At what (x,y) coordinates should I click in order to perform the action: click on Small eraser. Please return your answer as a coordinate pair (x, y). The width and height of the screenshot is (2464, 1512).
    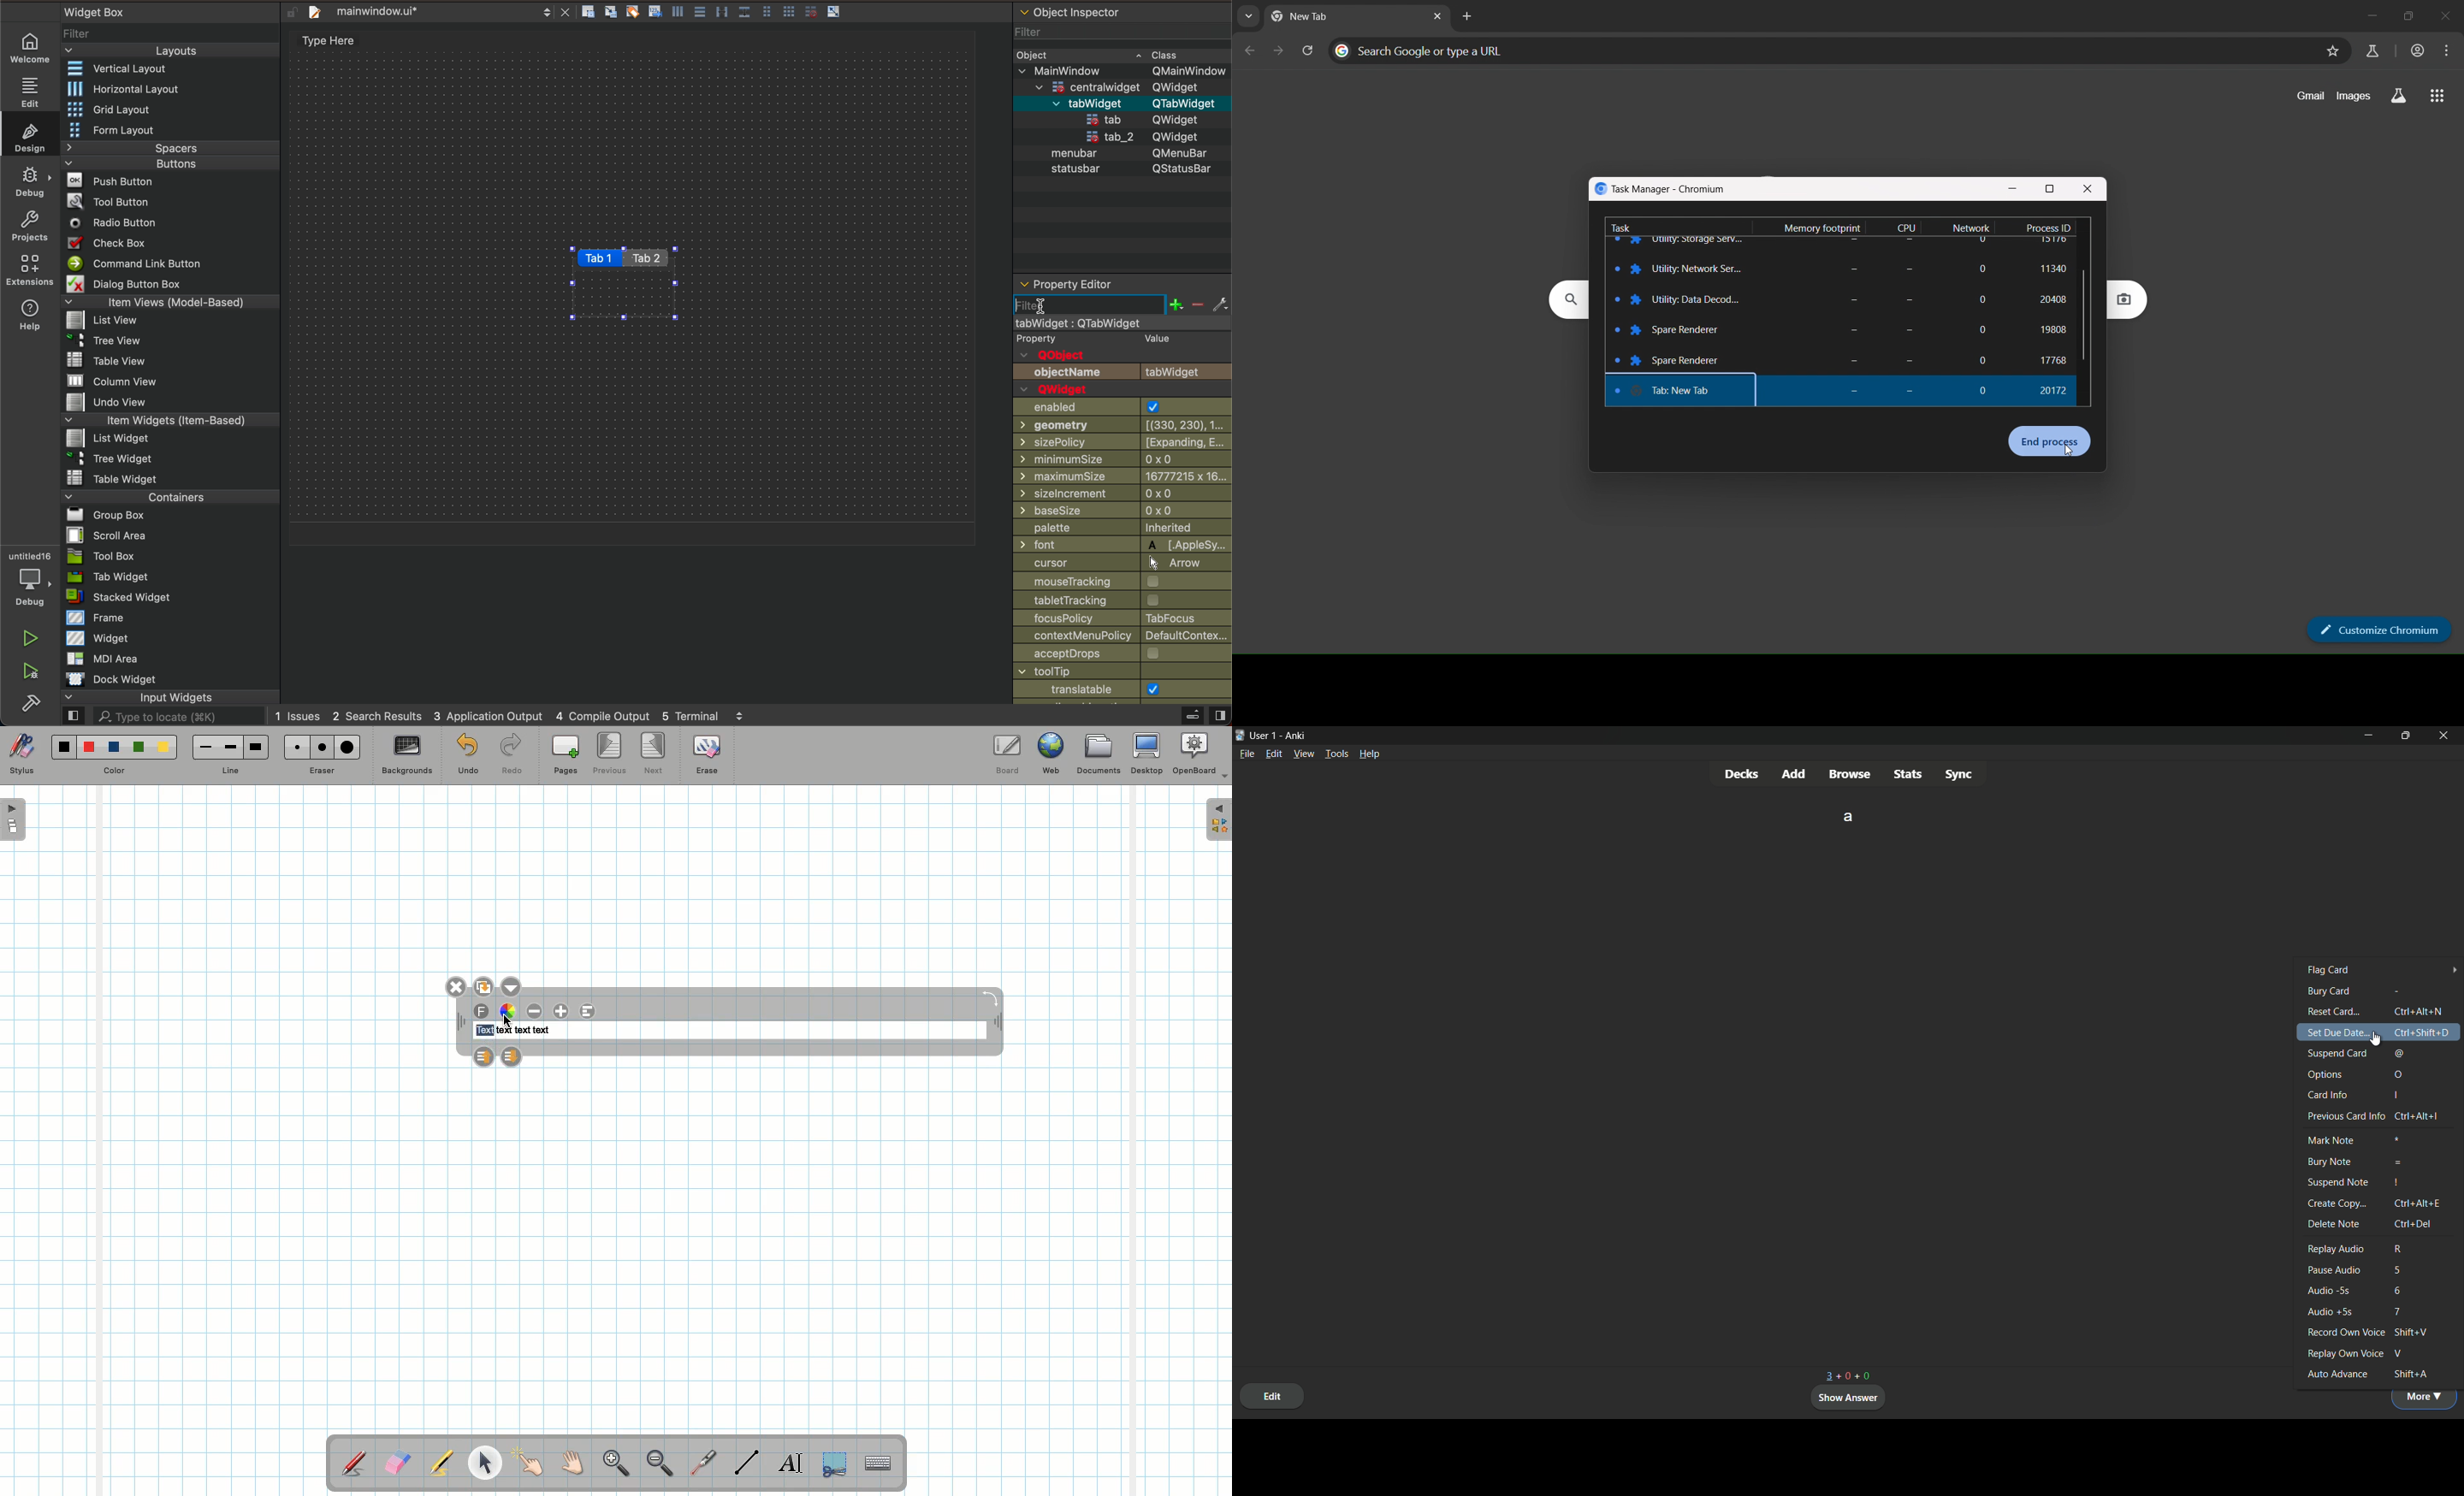
    Looking at the image, I should click on (293, 747).